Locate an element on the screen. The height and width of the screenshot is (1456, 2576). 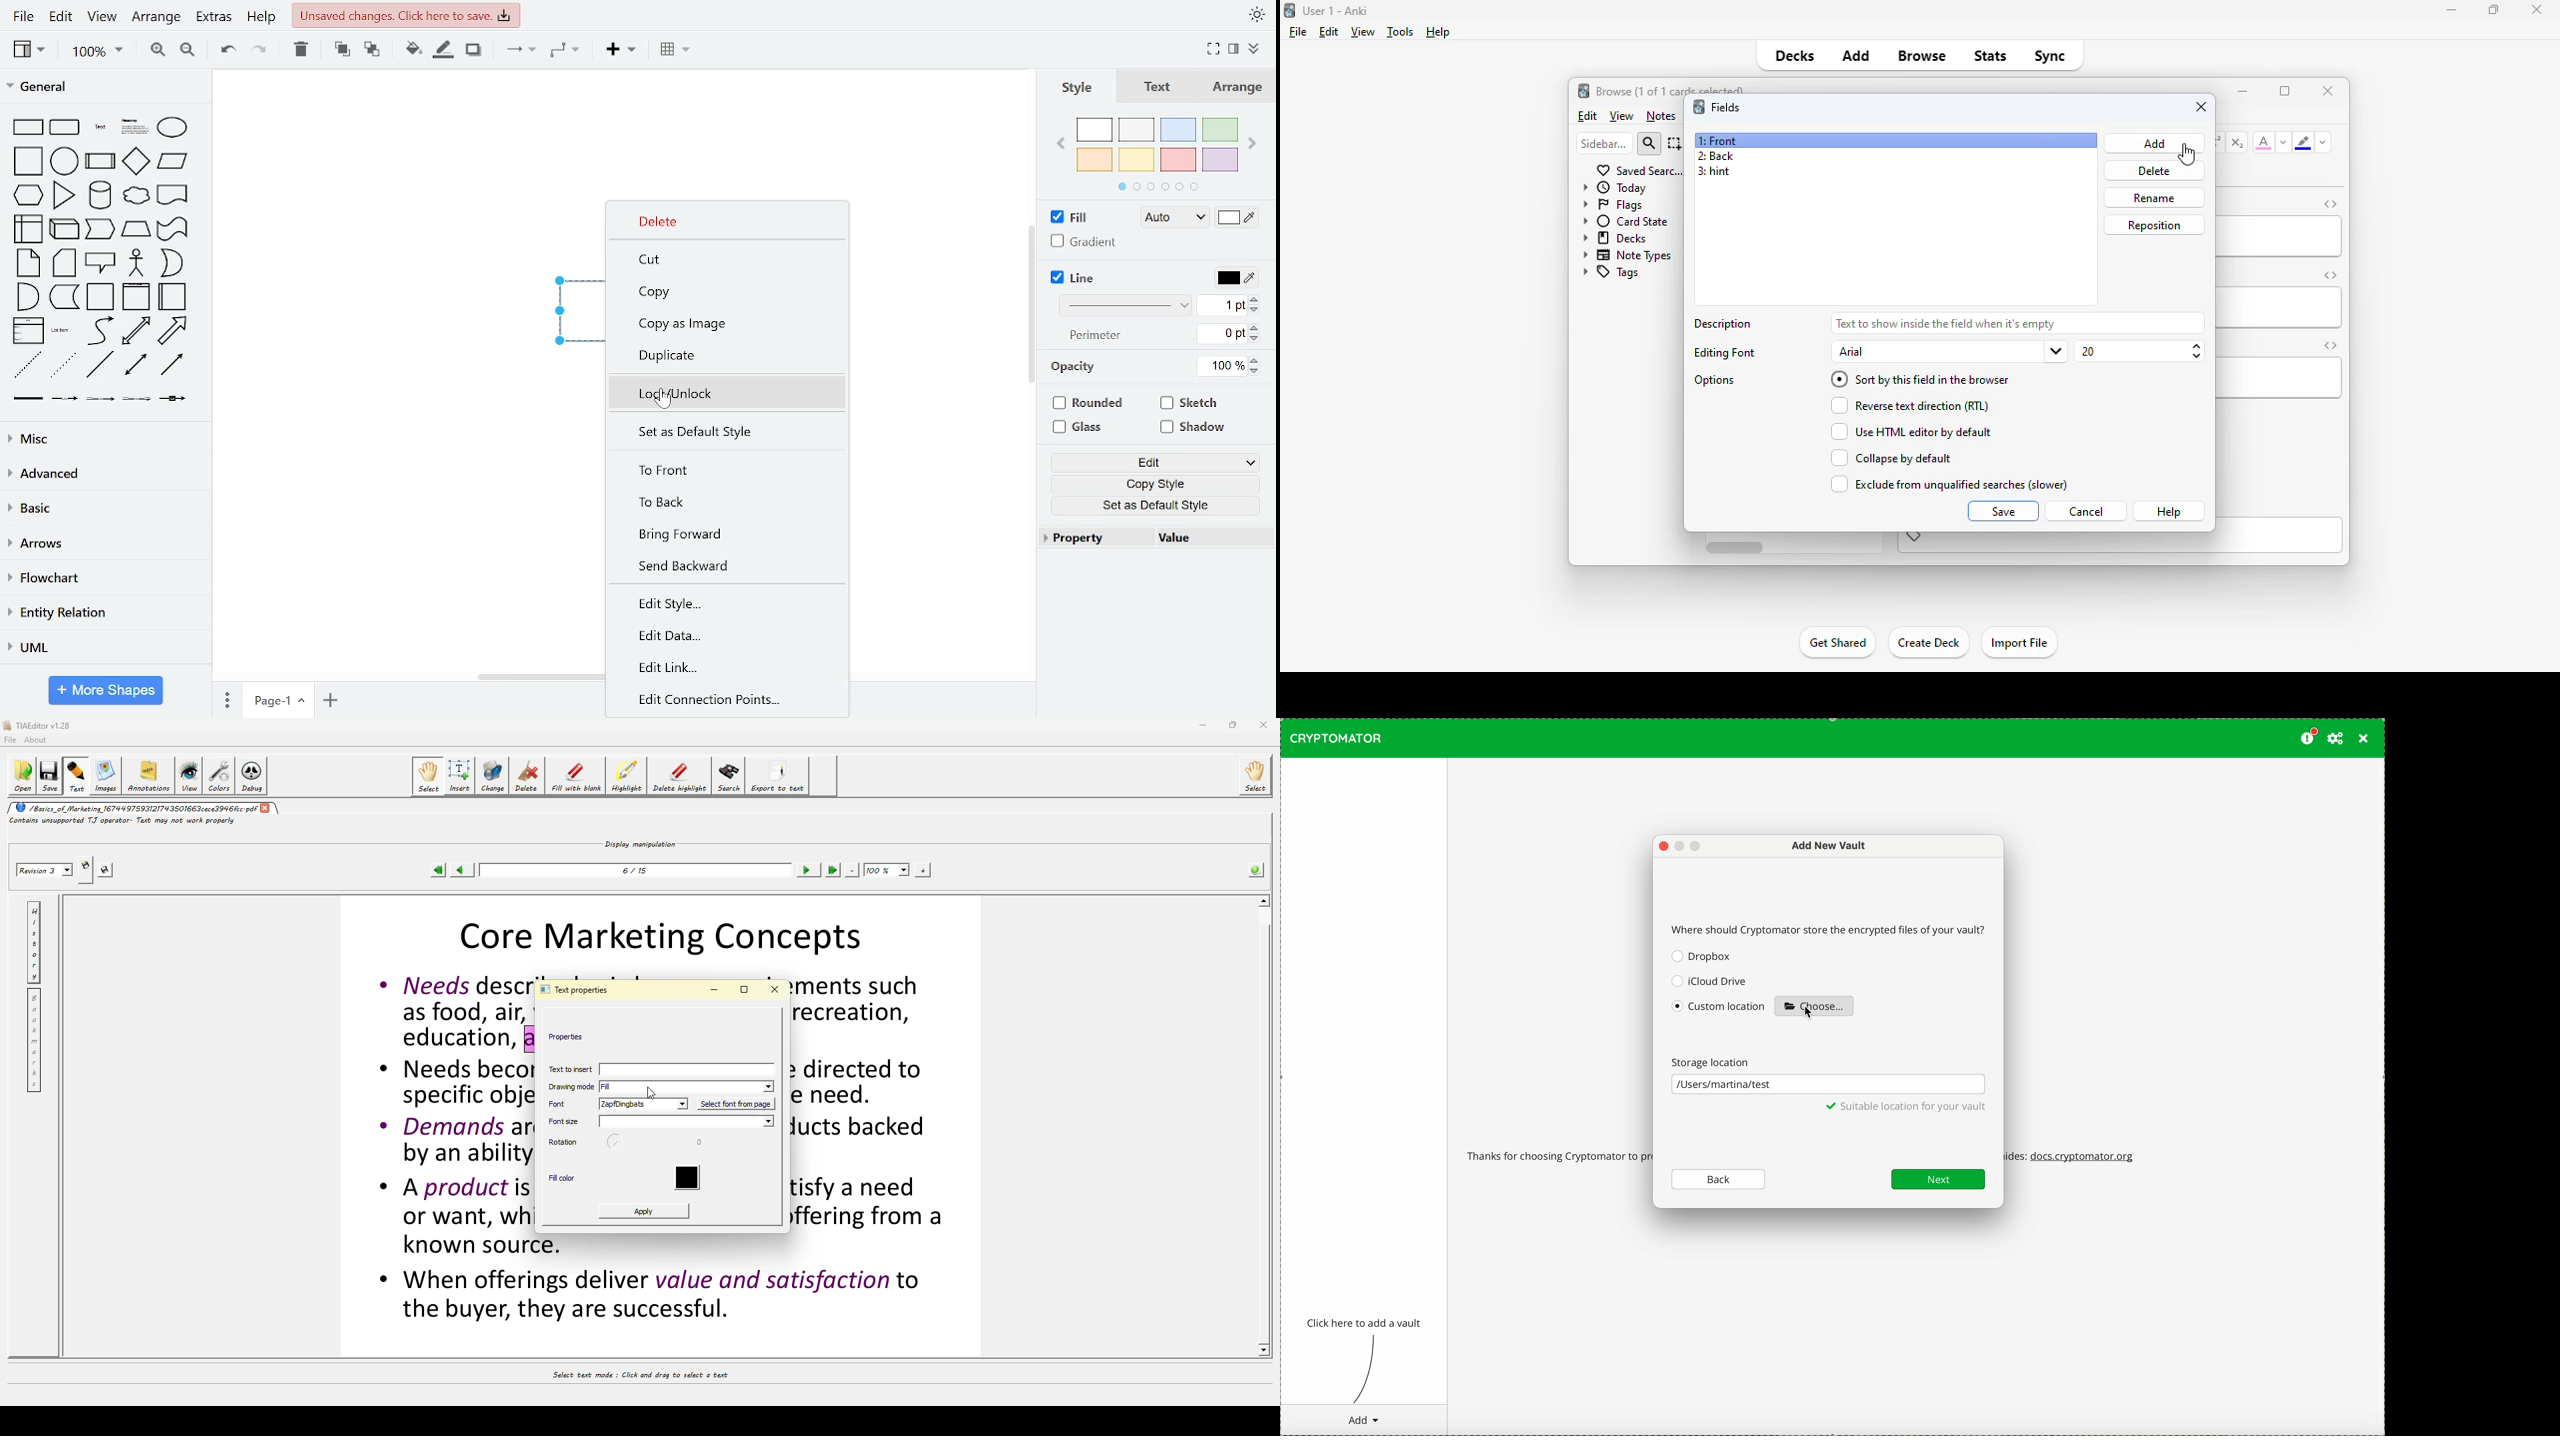
tools is located at coordinates (1401, 32).